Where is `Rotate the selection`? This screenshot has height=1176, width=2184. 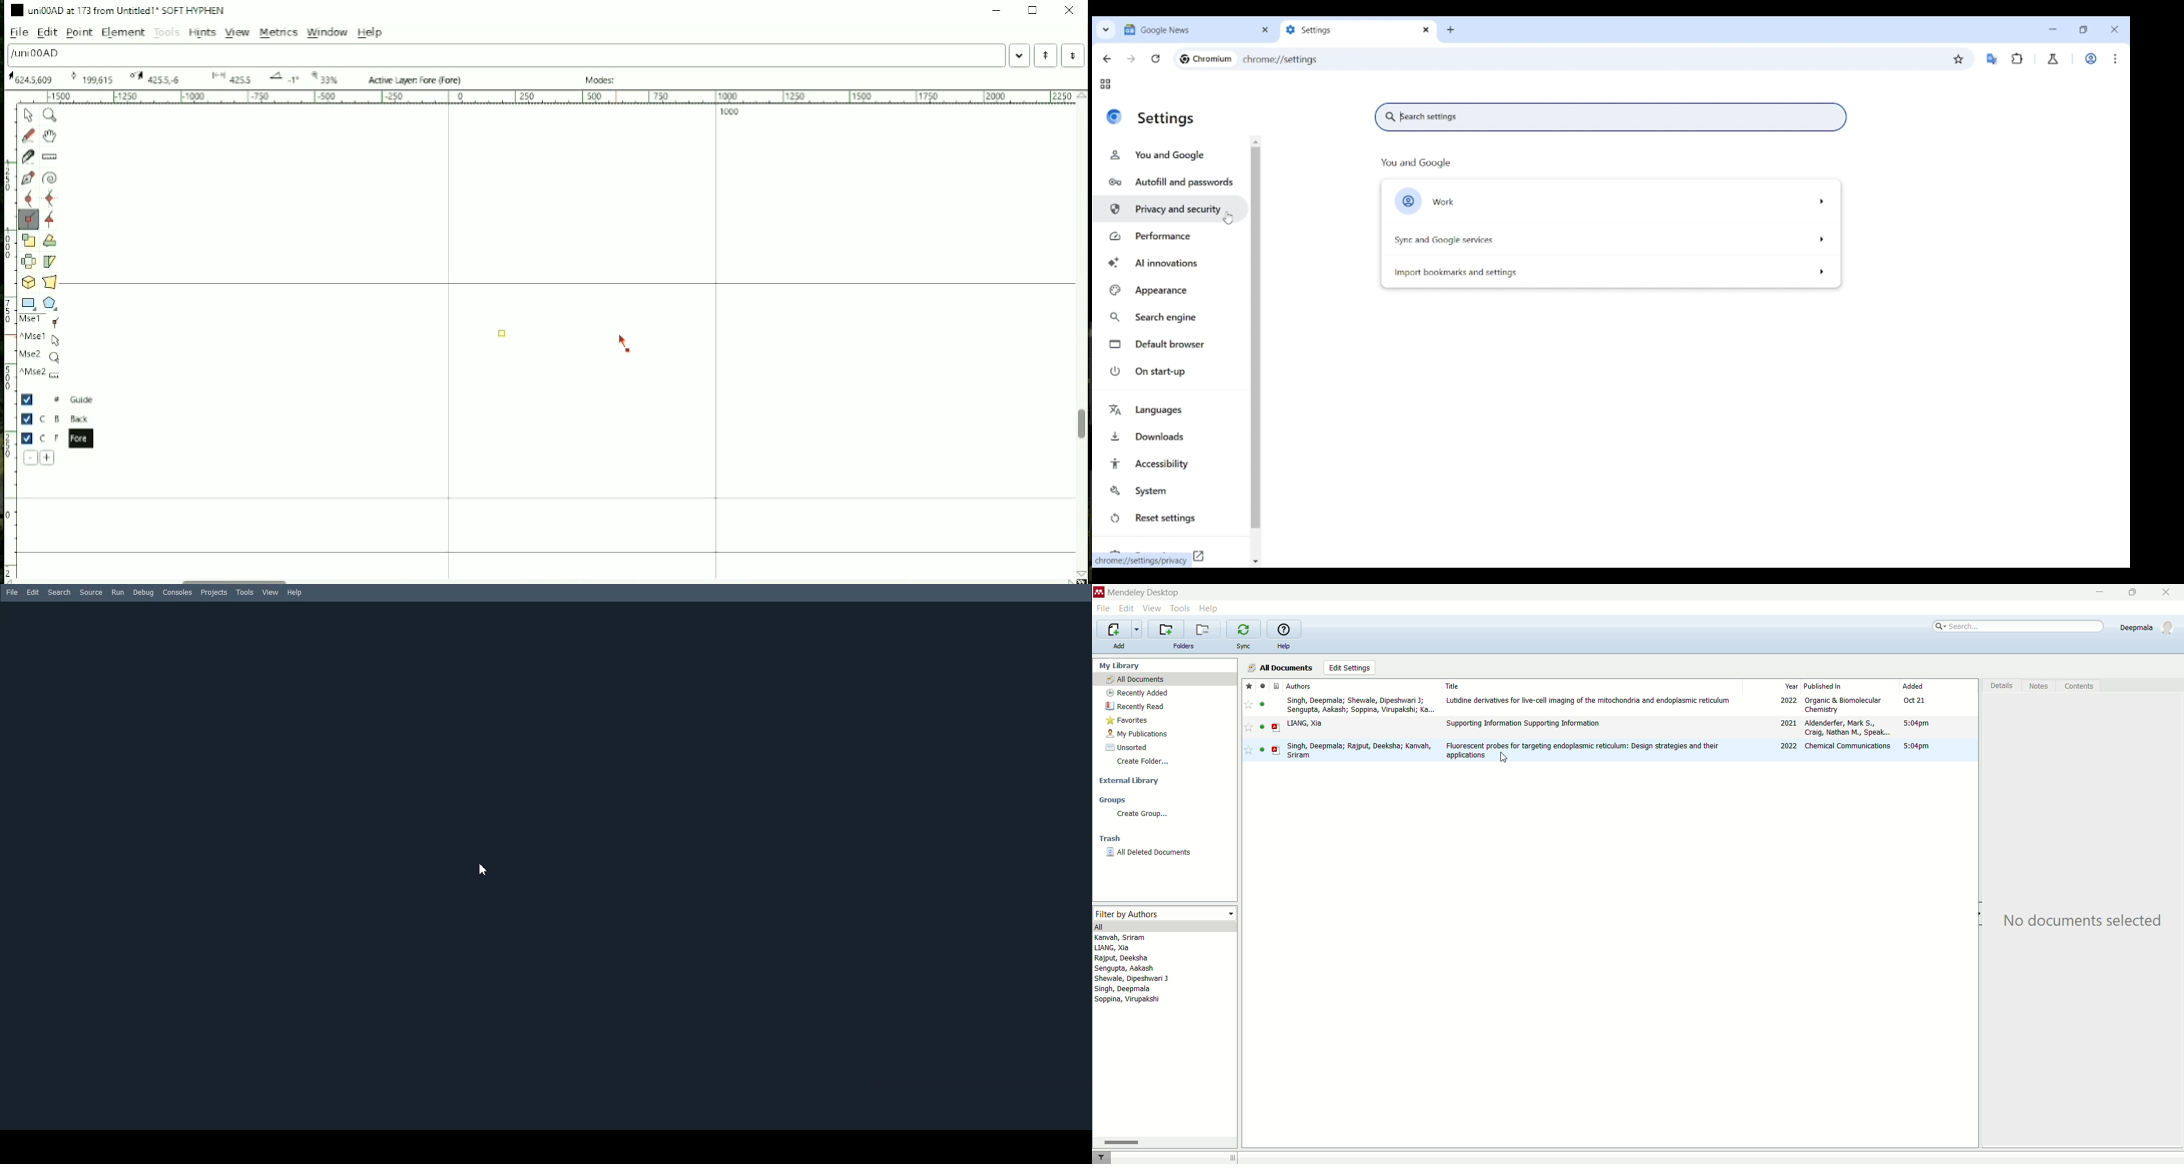
Rotate the selection is located at coordinates (50, 242).